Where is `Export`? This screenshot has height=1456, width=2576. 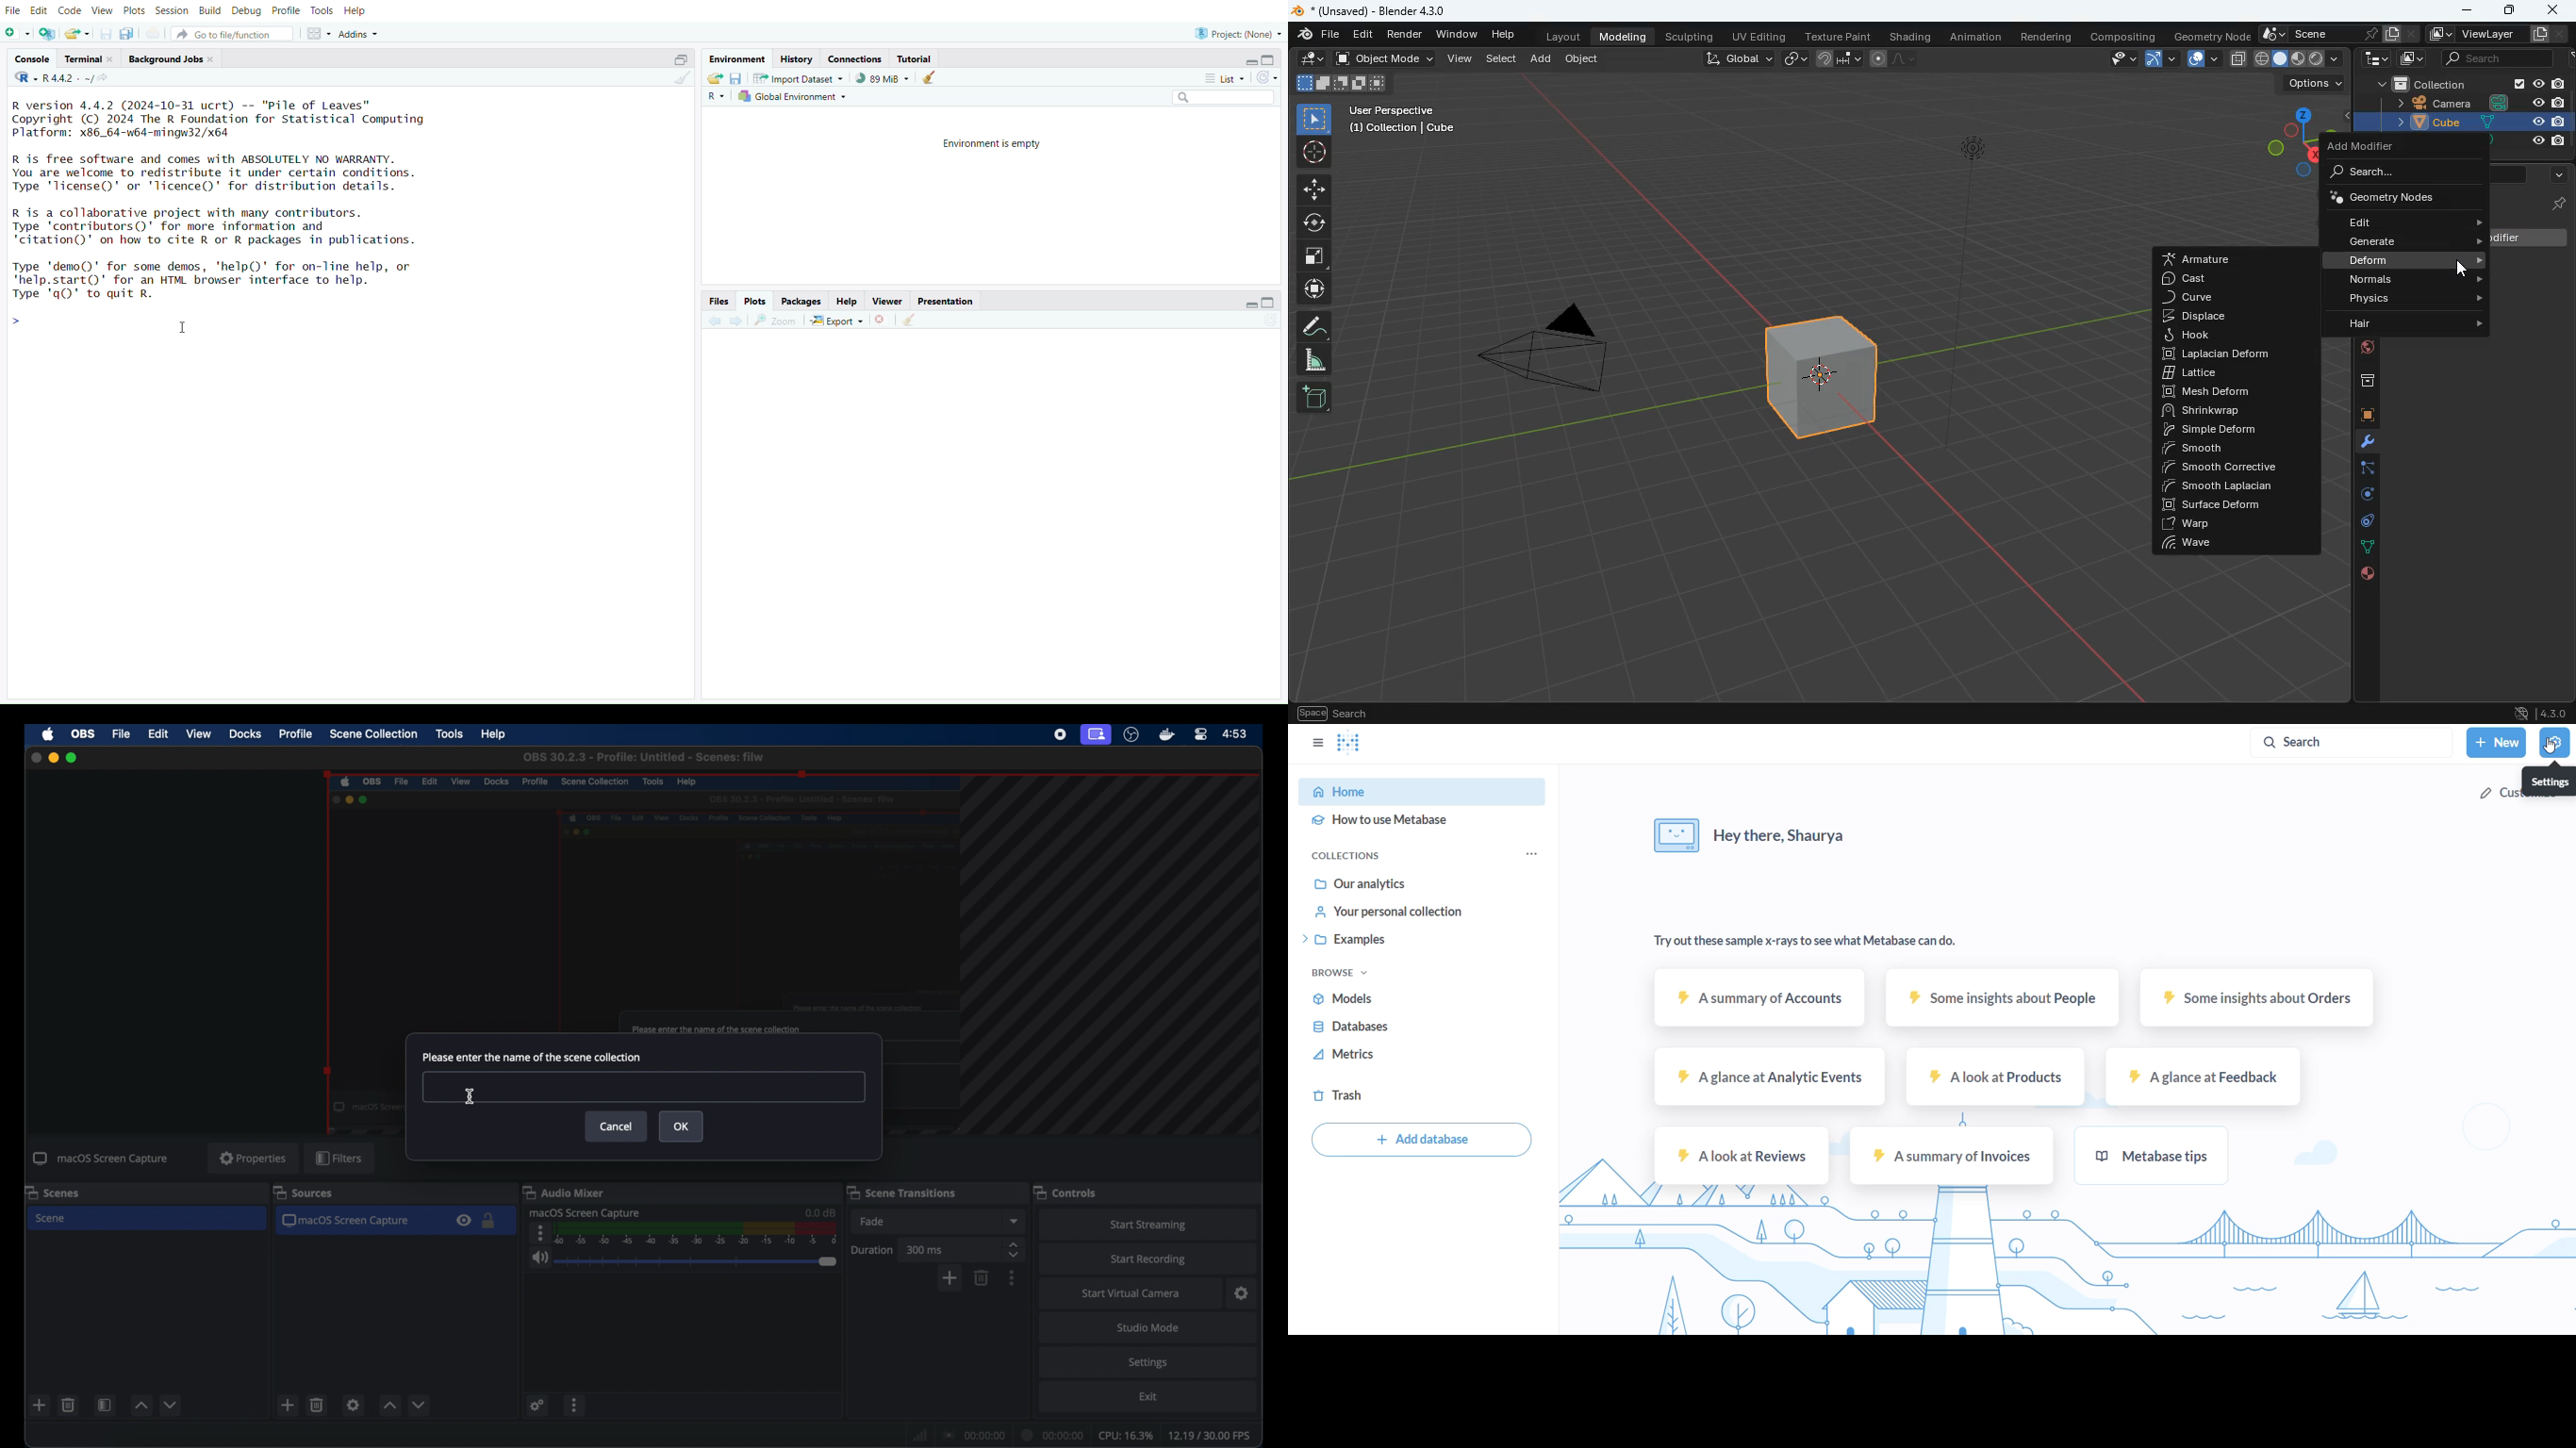 Export is located at coordinates (837, 320).